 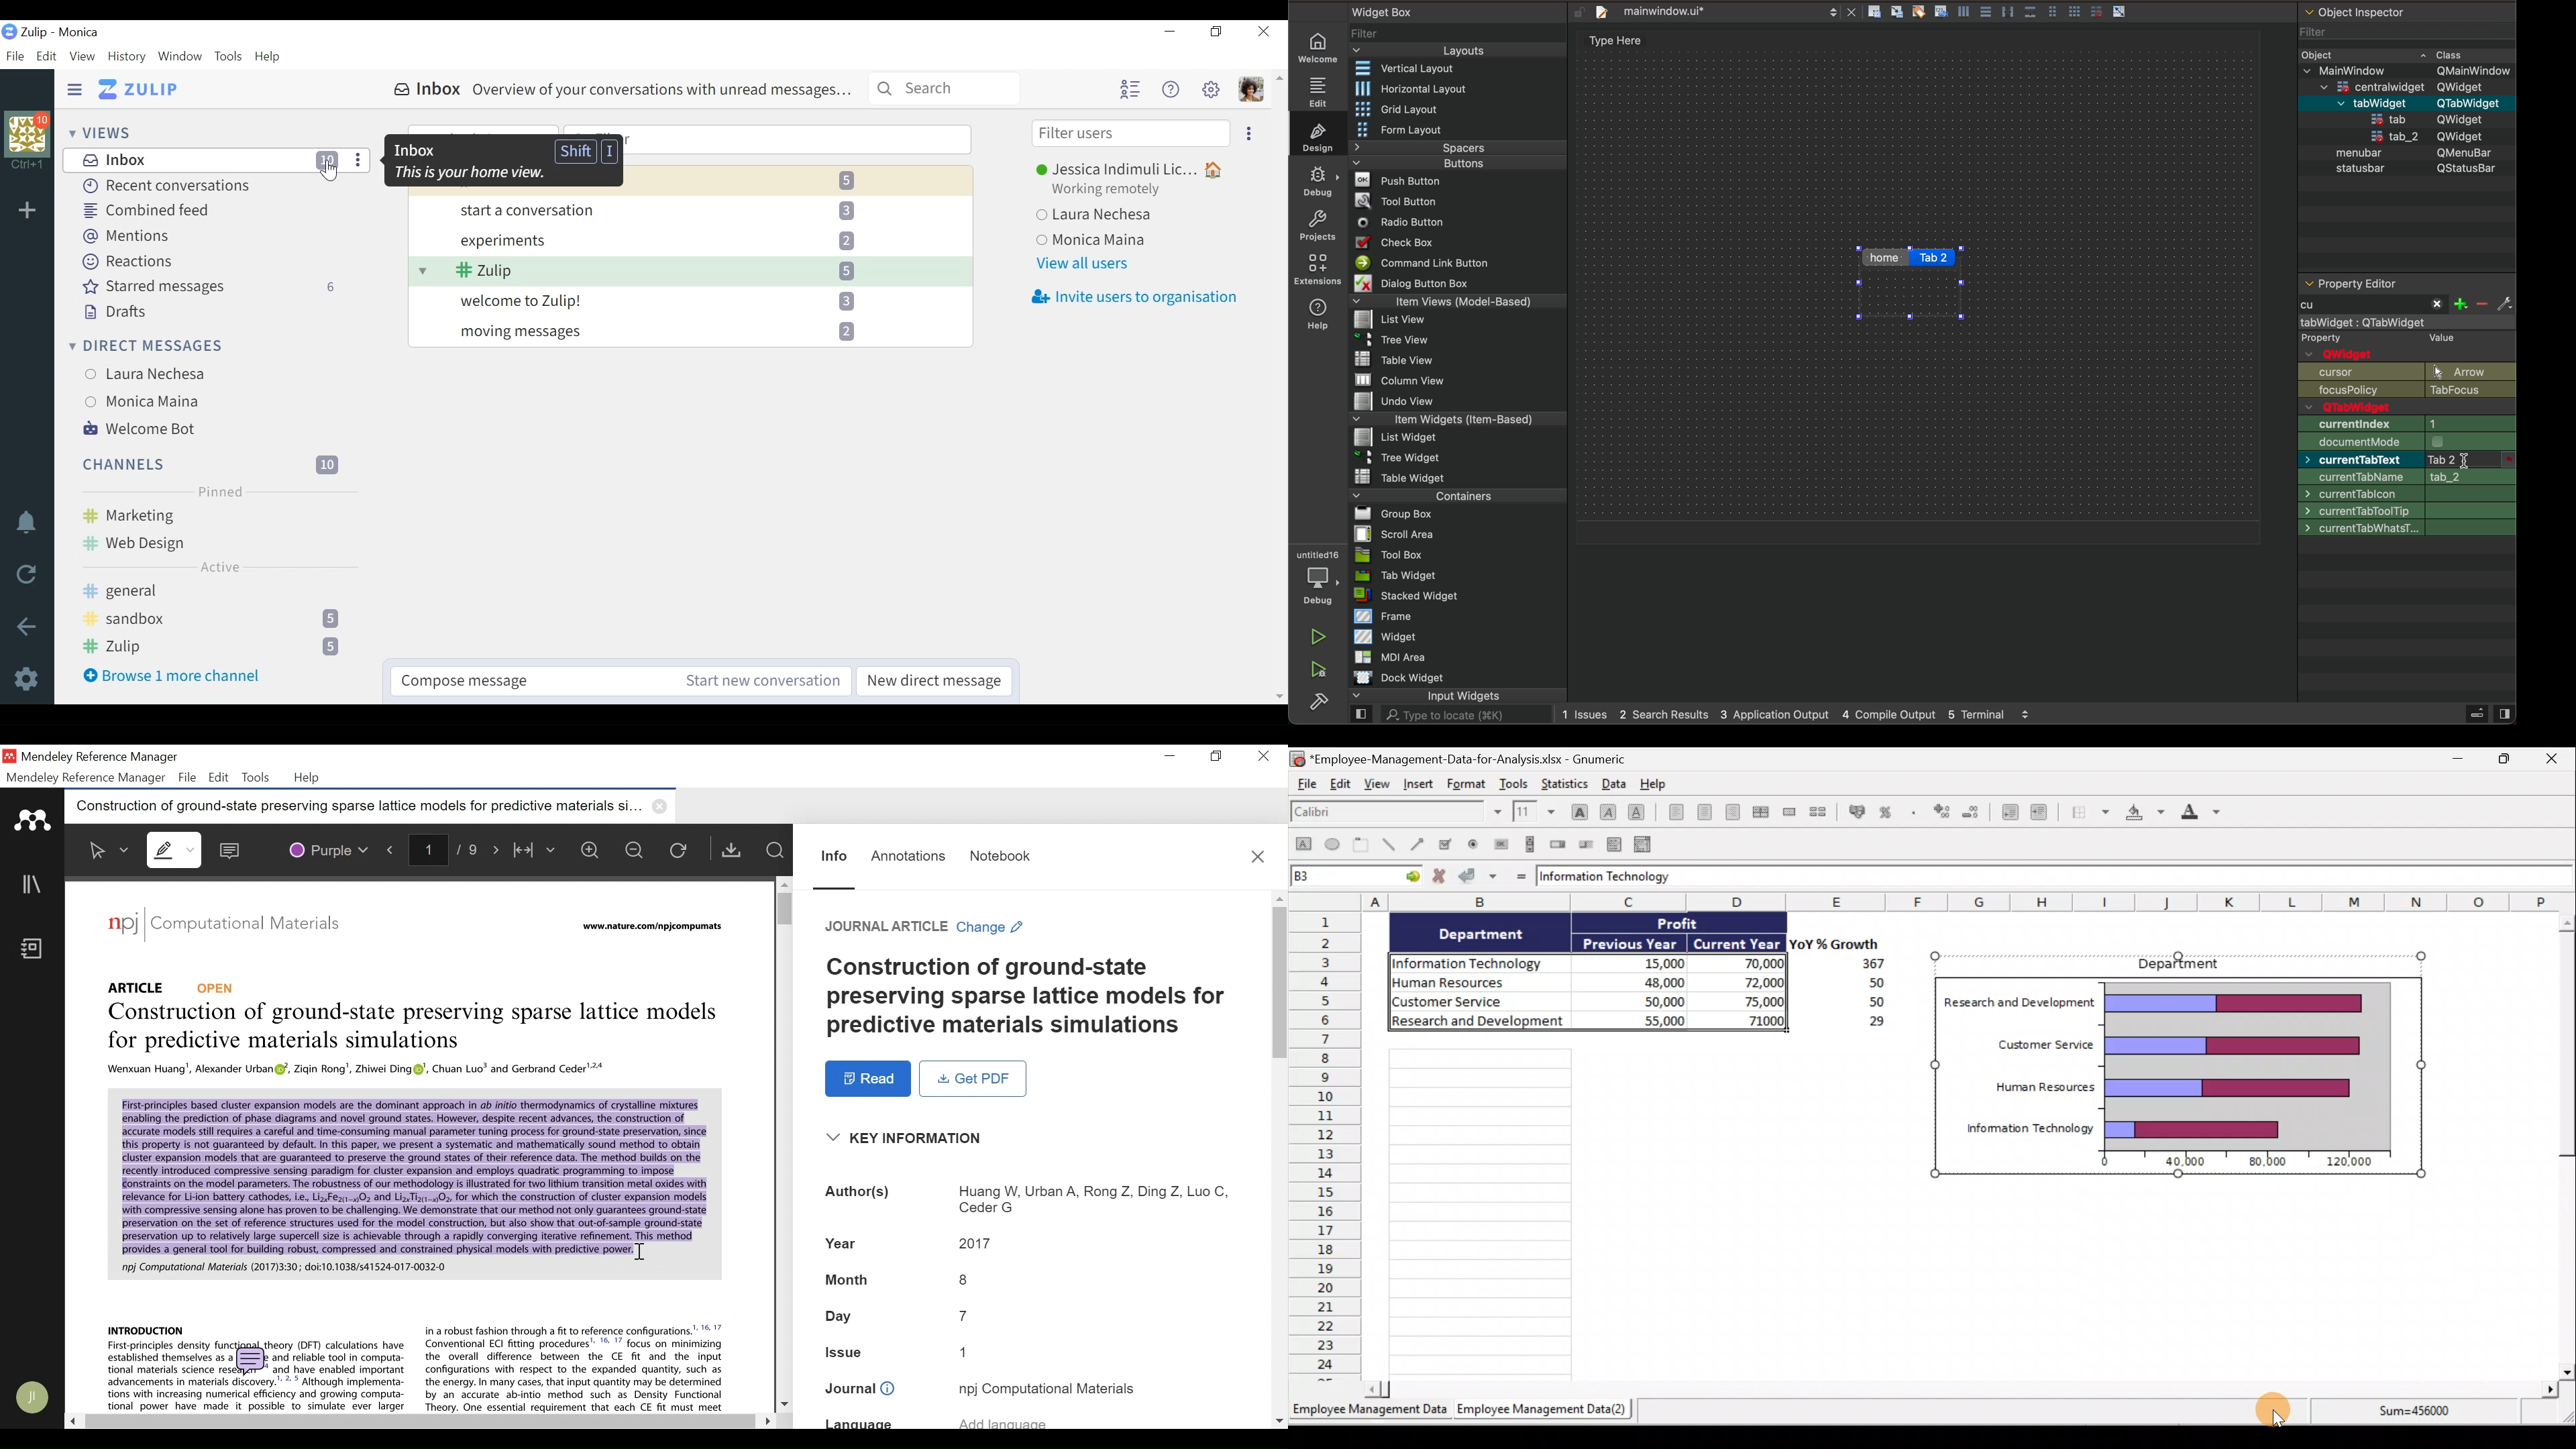 What do you see at coordinates (1398, 657) in the screenshot?
I see ` MDI Area` at bounding box center [1398, 657].